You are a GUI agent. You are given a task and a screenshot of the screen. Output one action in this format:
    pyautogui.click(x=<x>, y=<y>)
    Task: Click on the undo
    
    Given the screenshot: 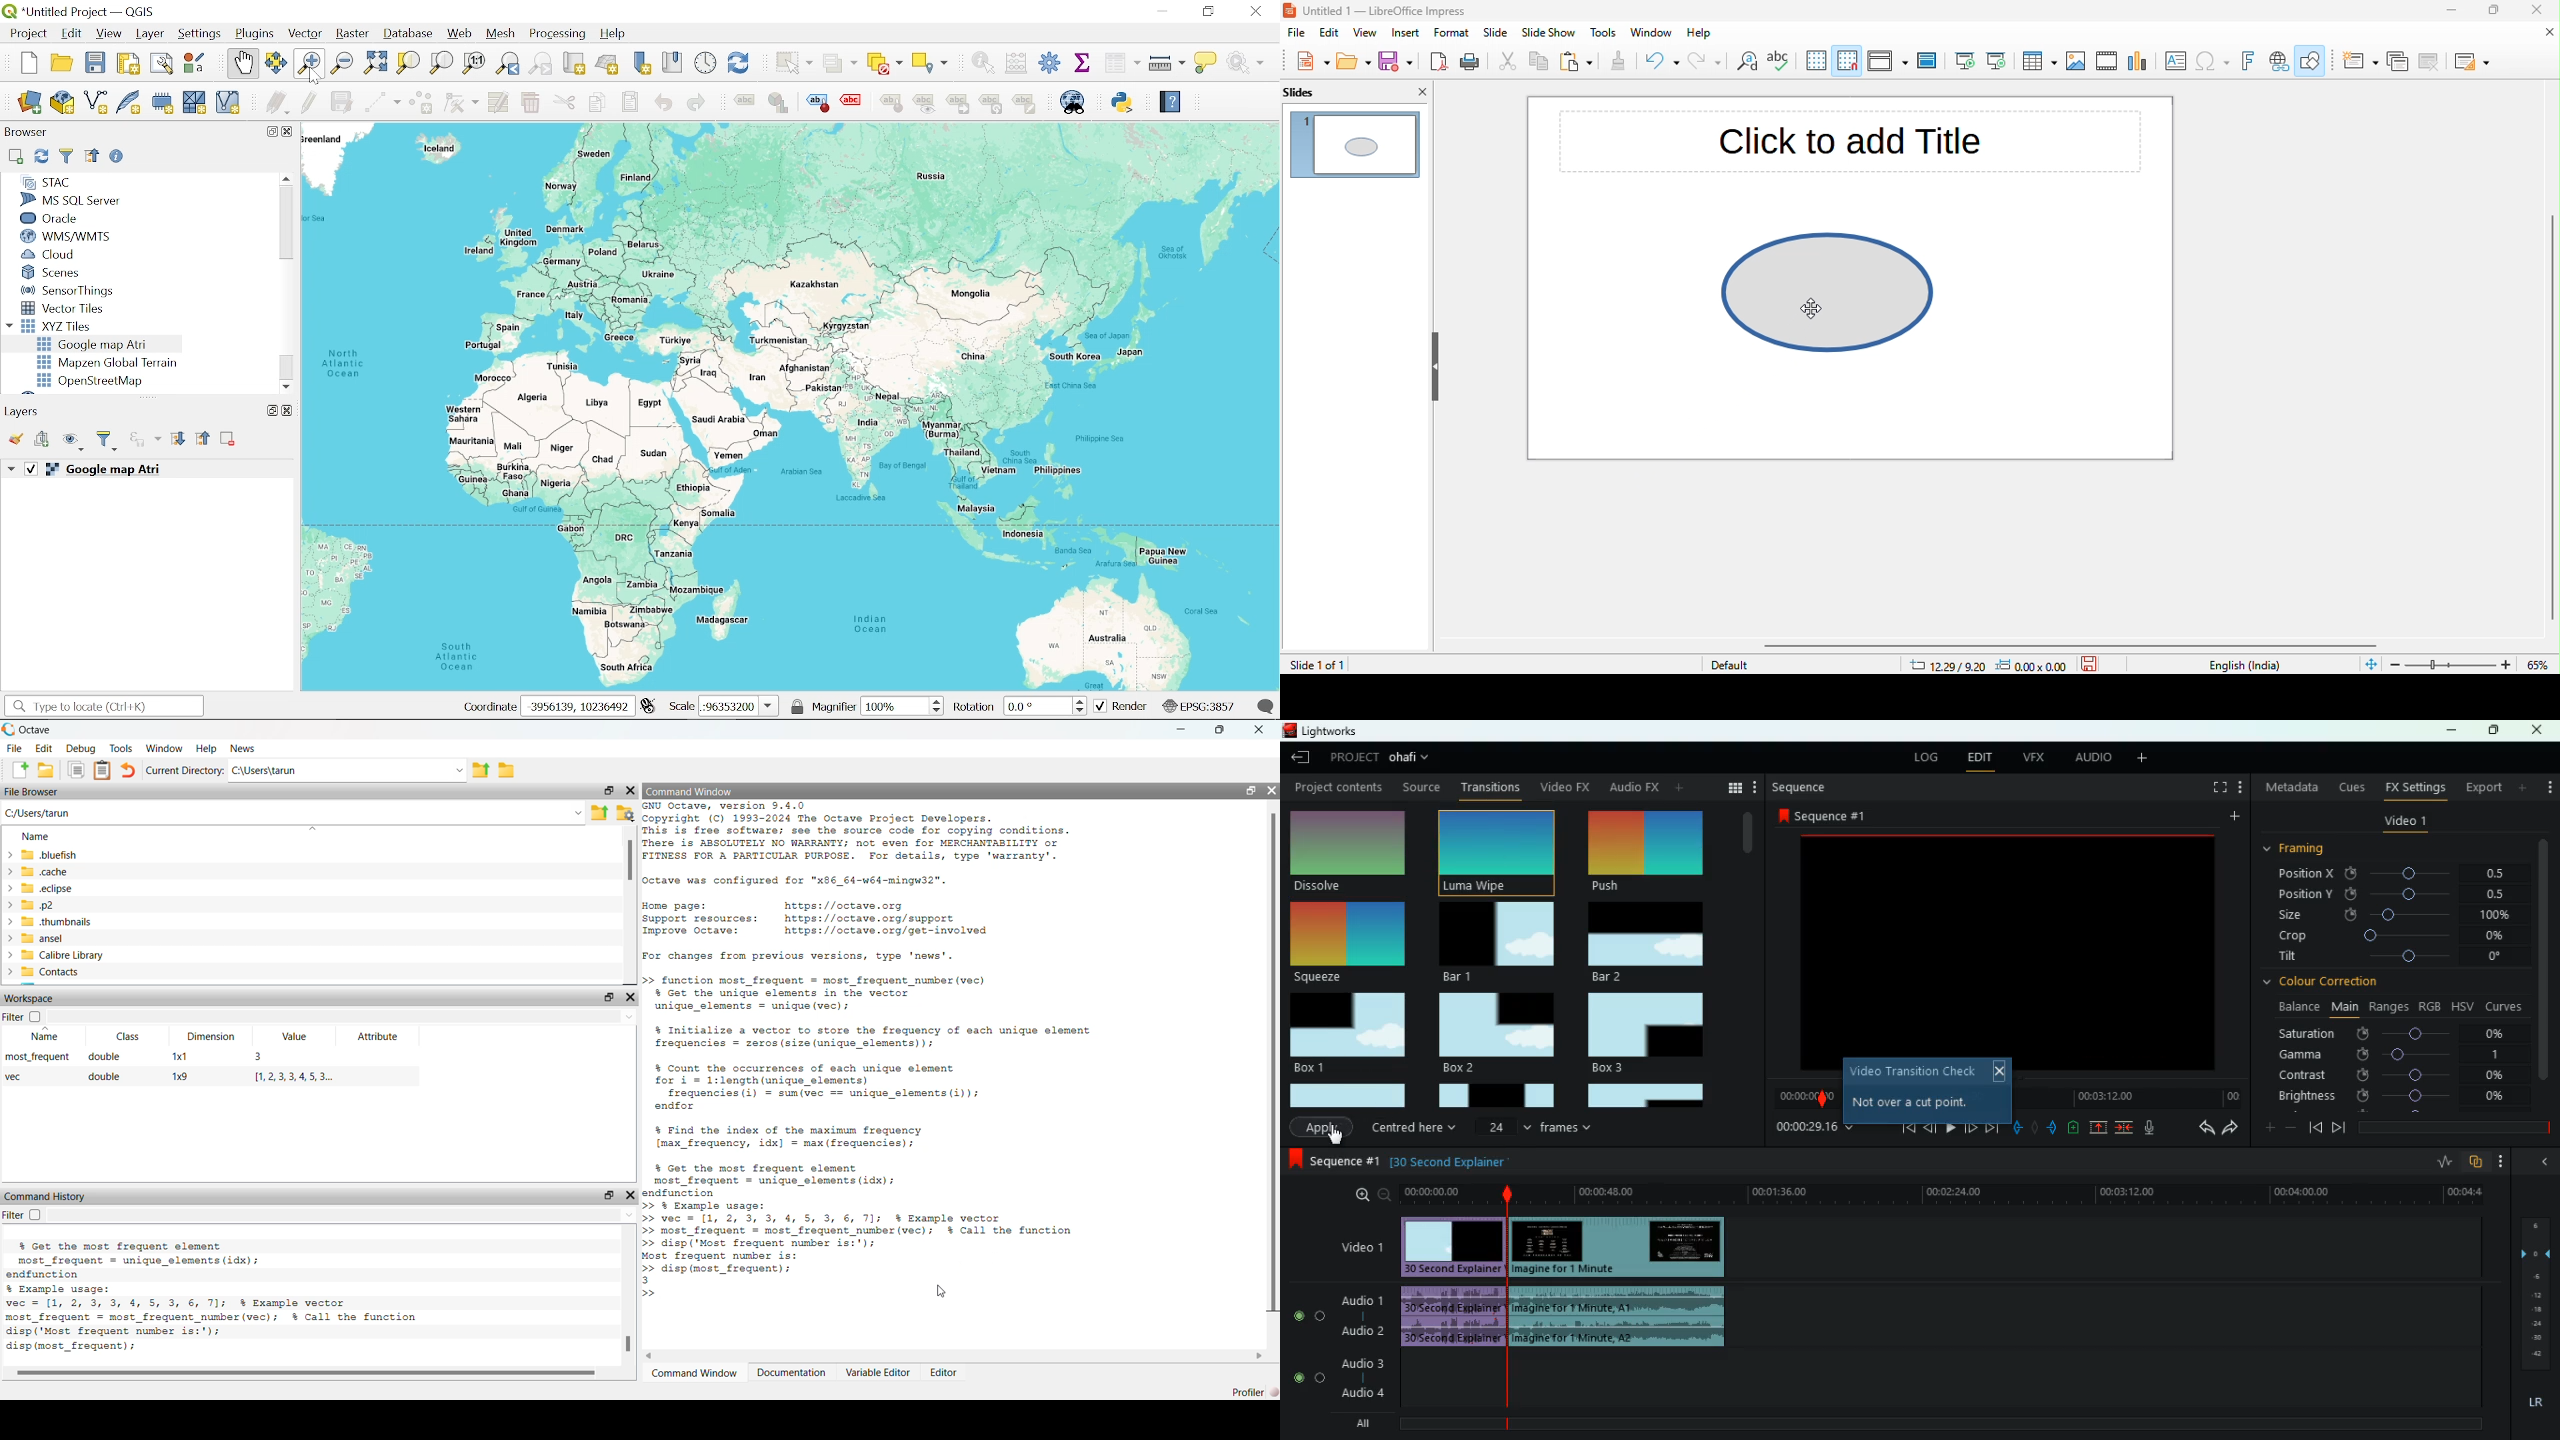 What is the action you would take?
    pyautogui.click(x=1662, y=65)
    